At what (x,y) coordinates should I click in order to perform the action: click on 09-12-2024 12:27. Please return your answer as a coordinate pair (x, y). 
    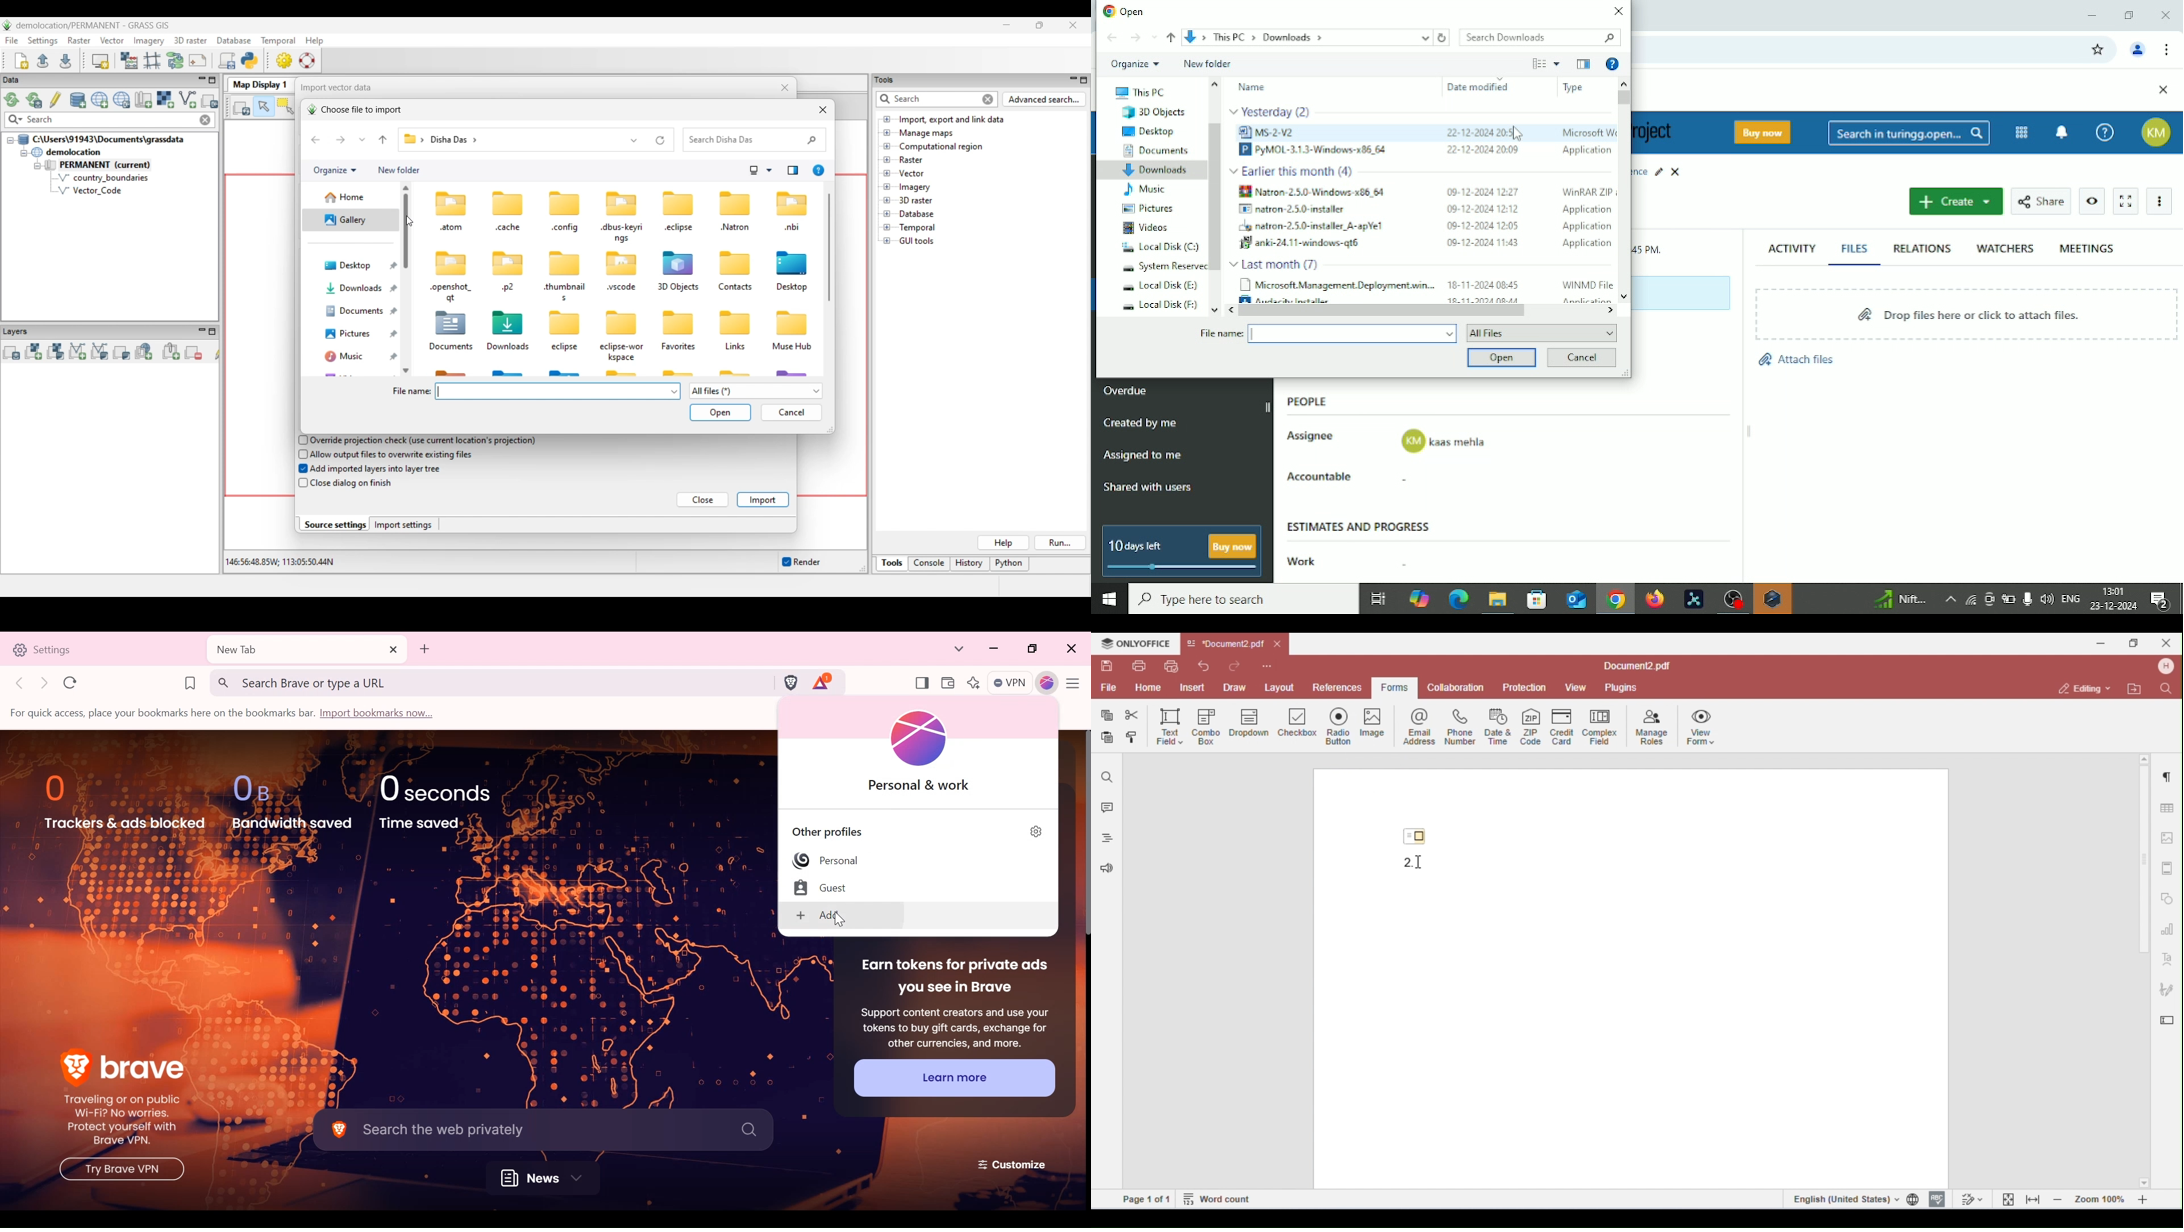
    Looking at the image, I should click on (1481, 191).